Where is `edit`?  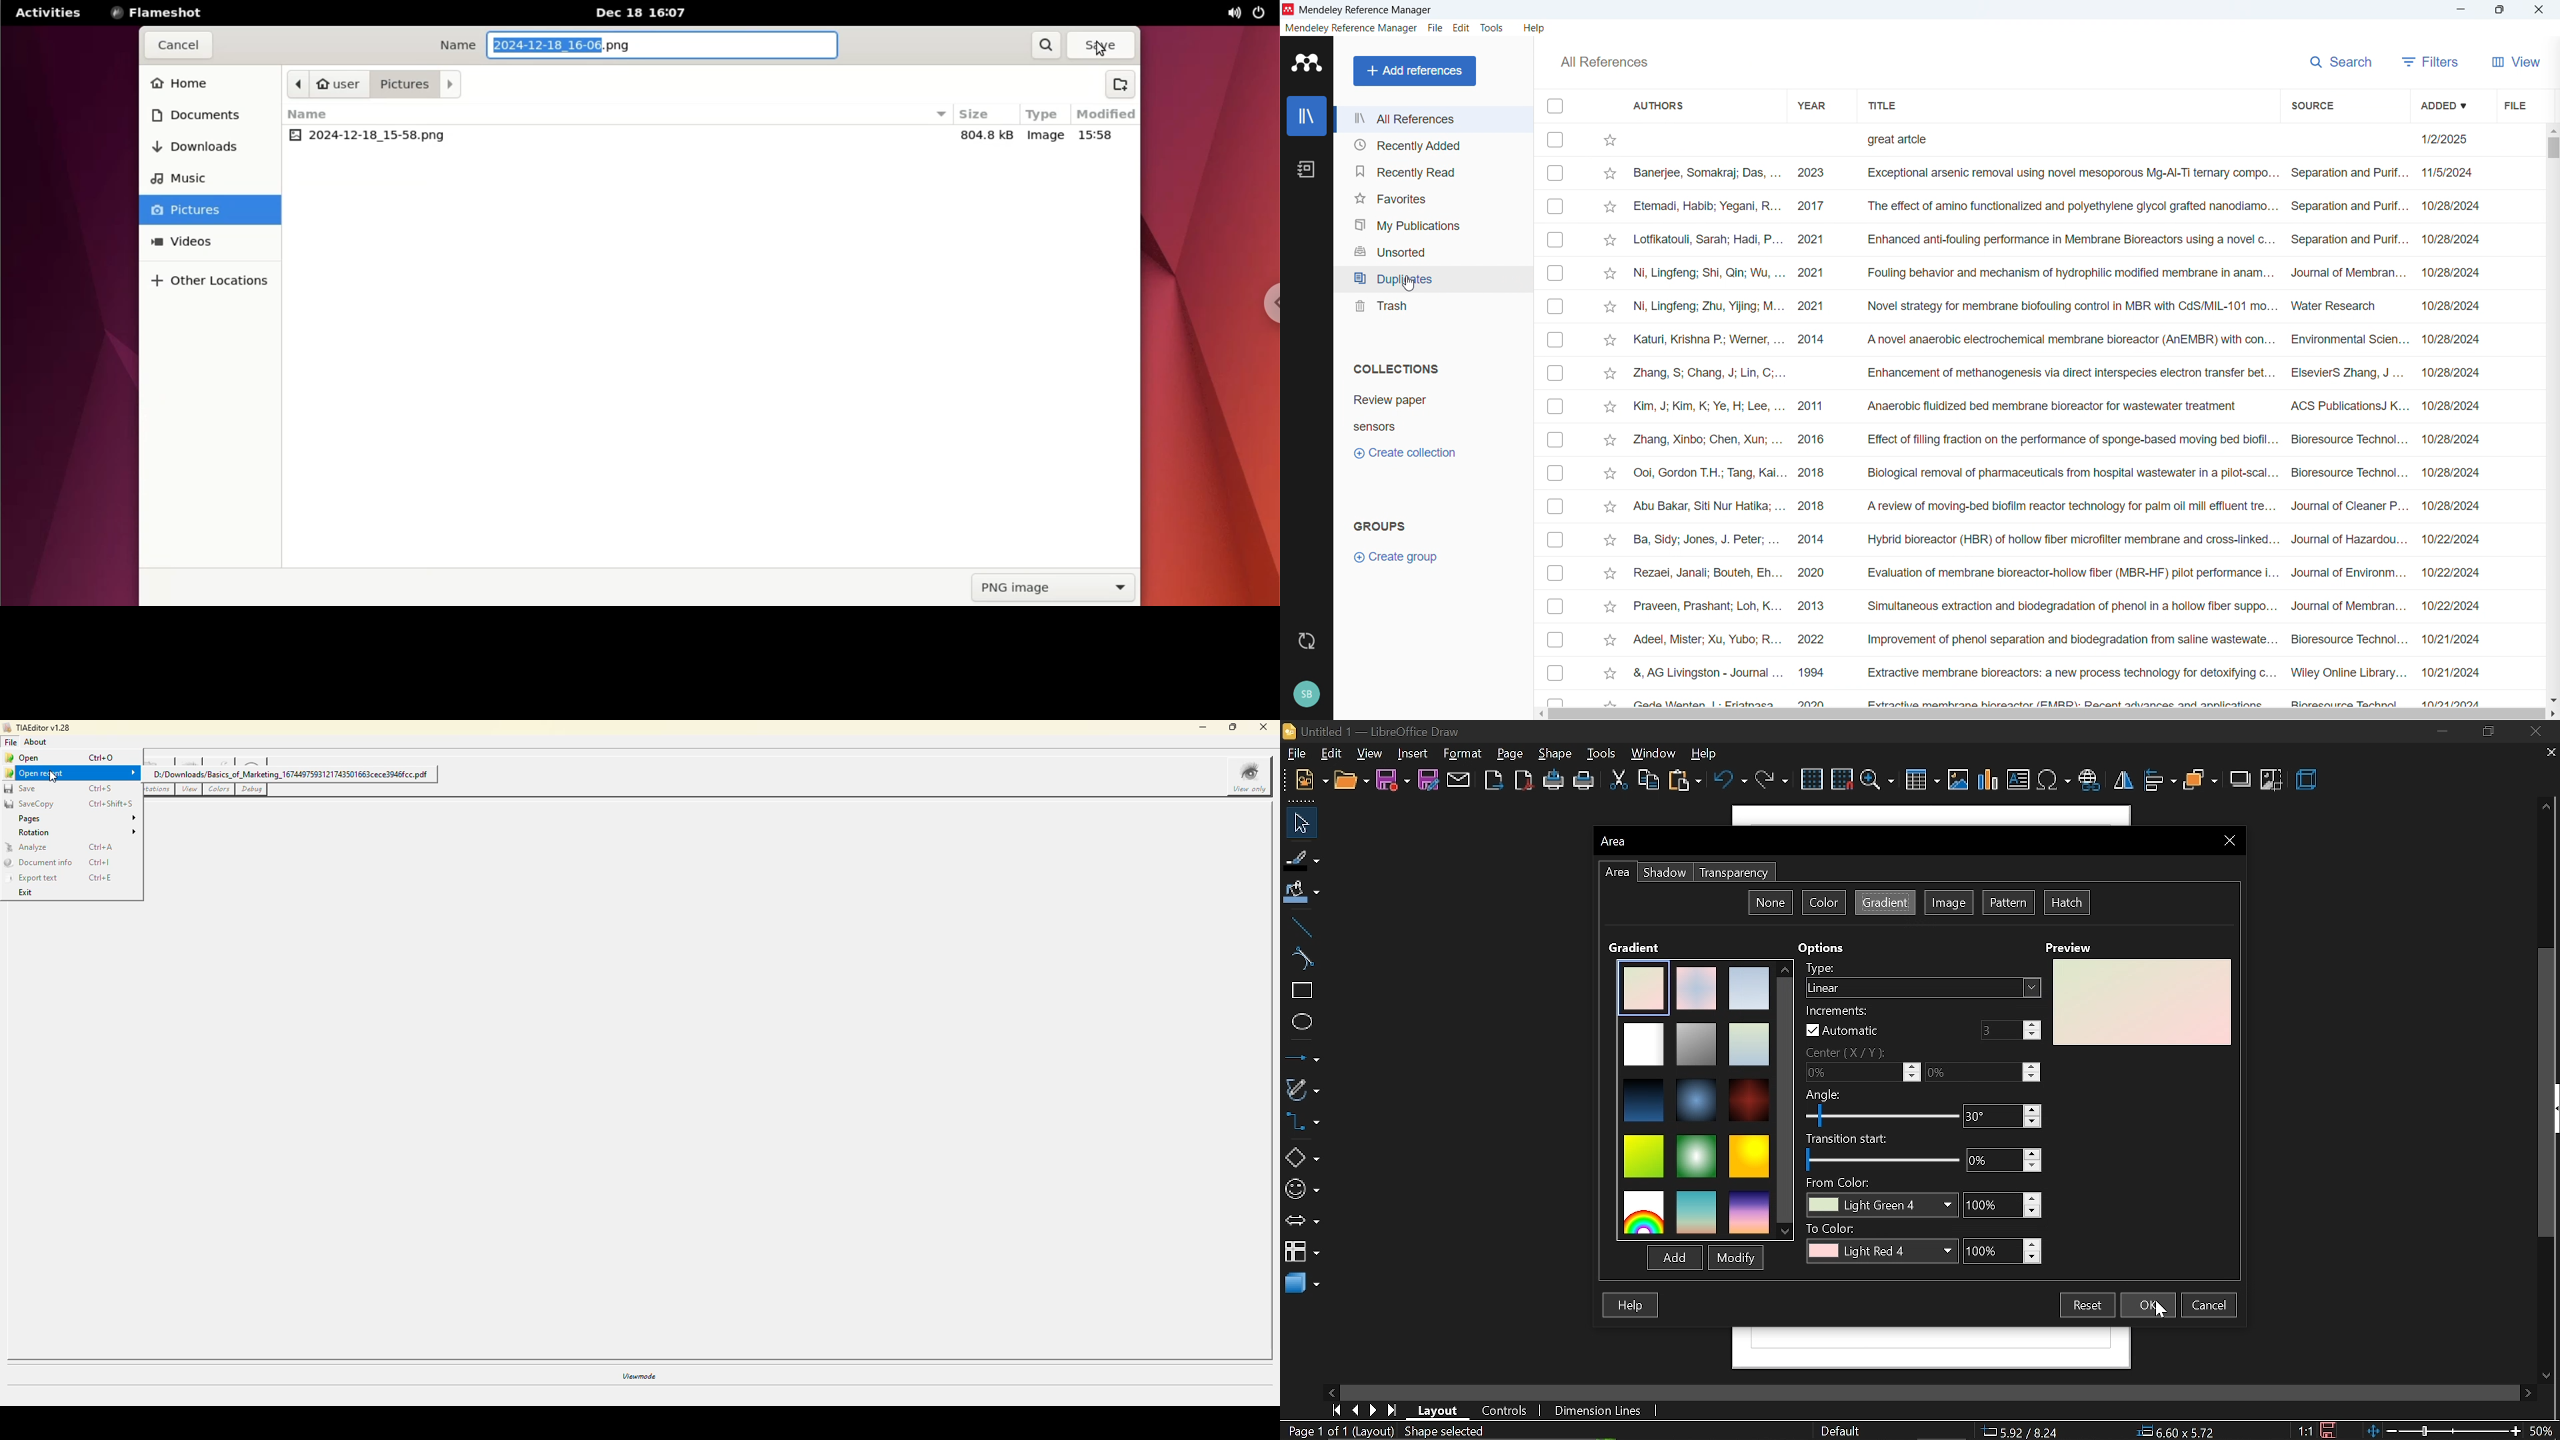 edit is located at coordinates (1331, 754).